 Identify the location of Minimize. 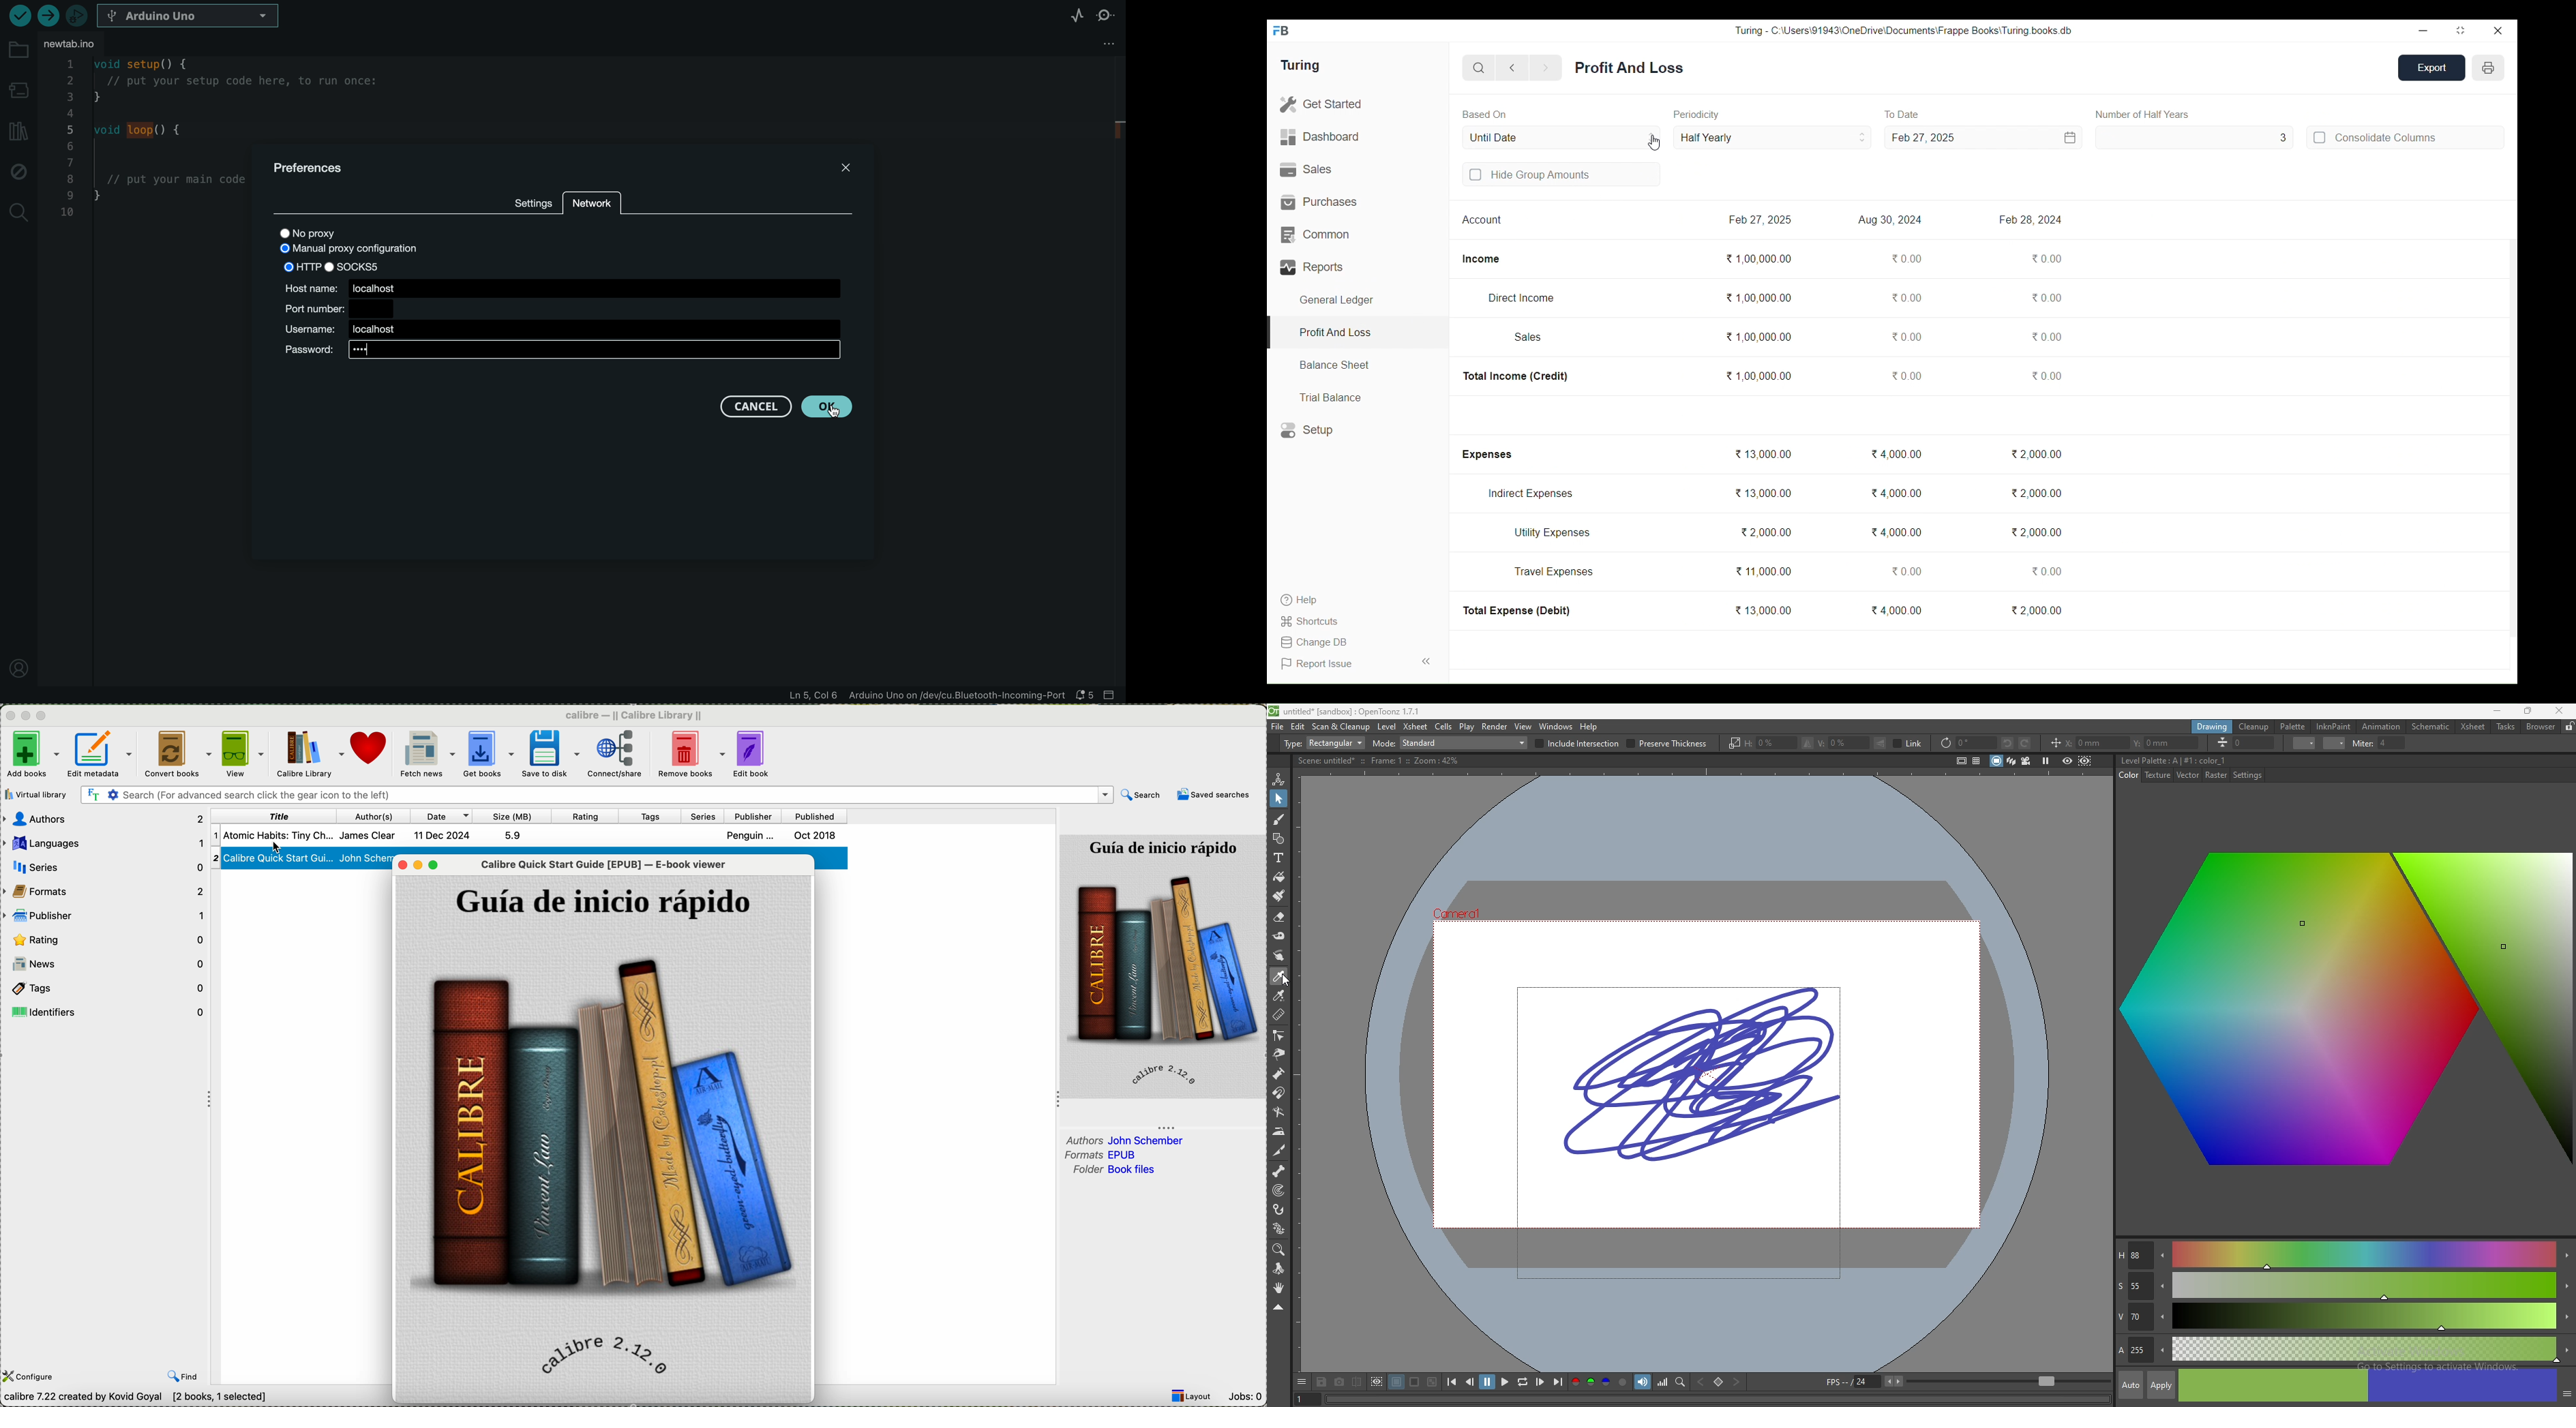
(2423, 31).